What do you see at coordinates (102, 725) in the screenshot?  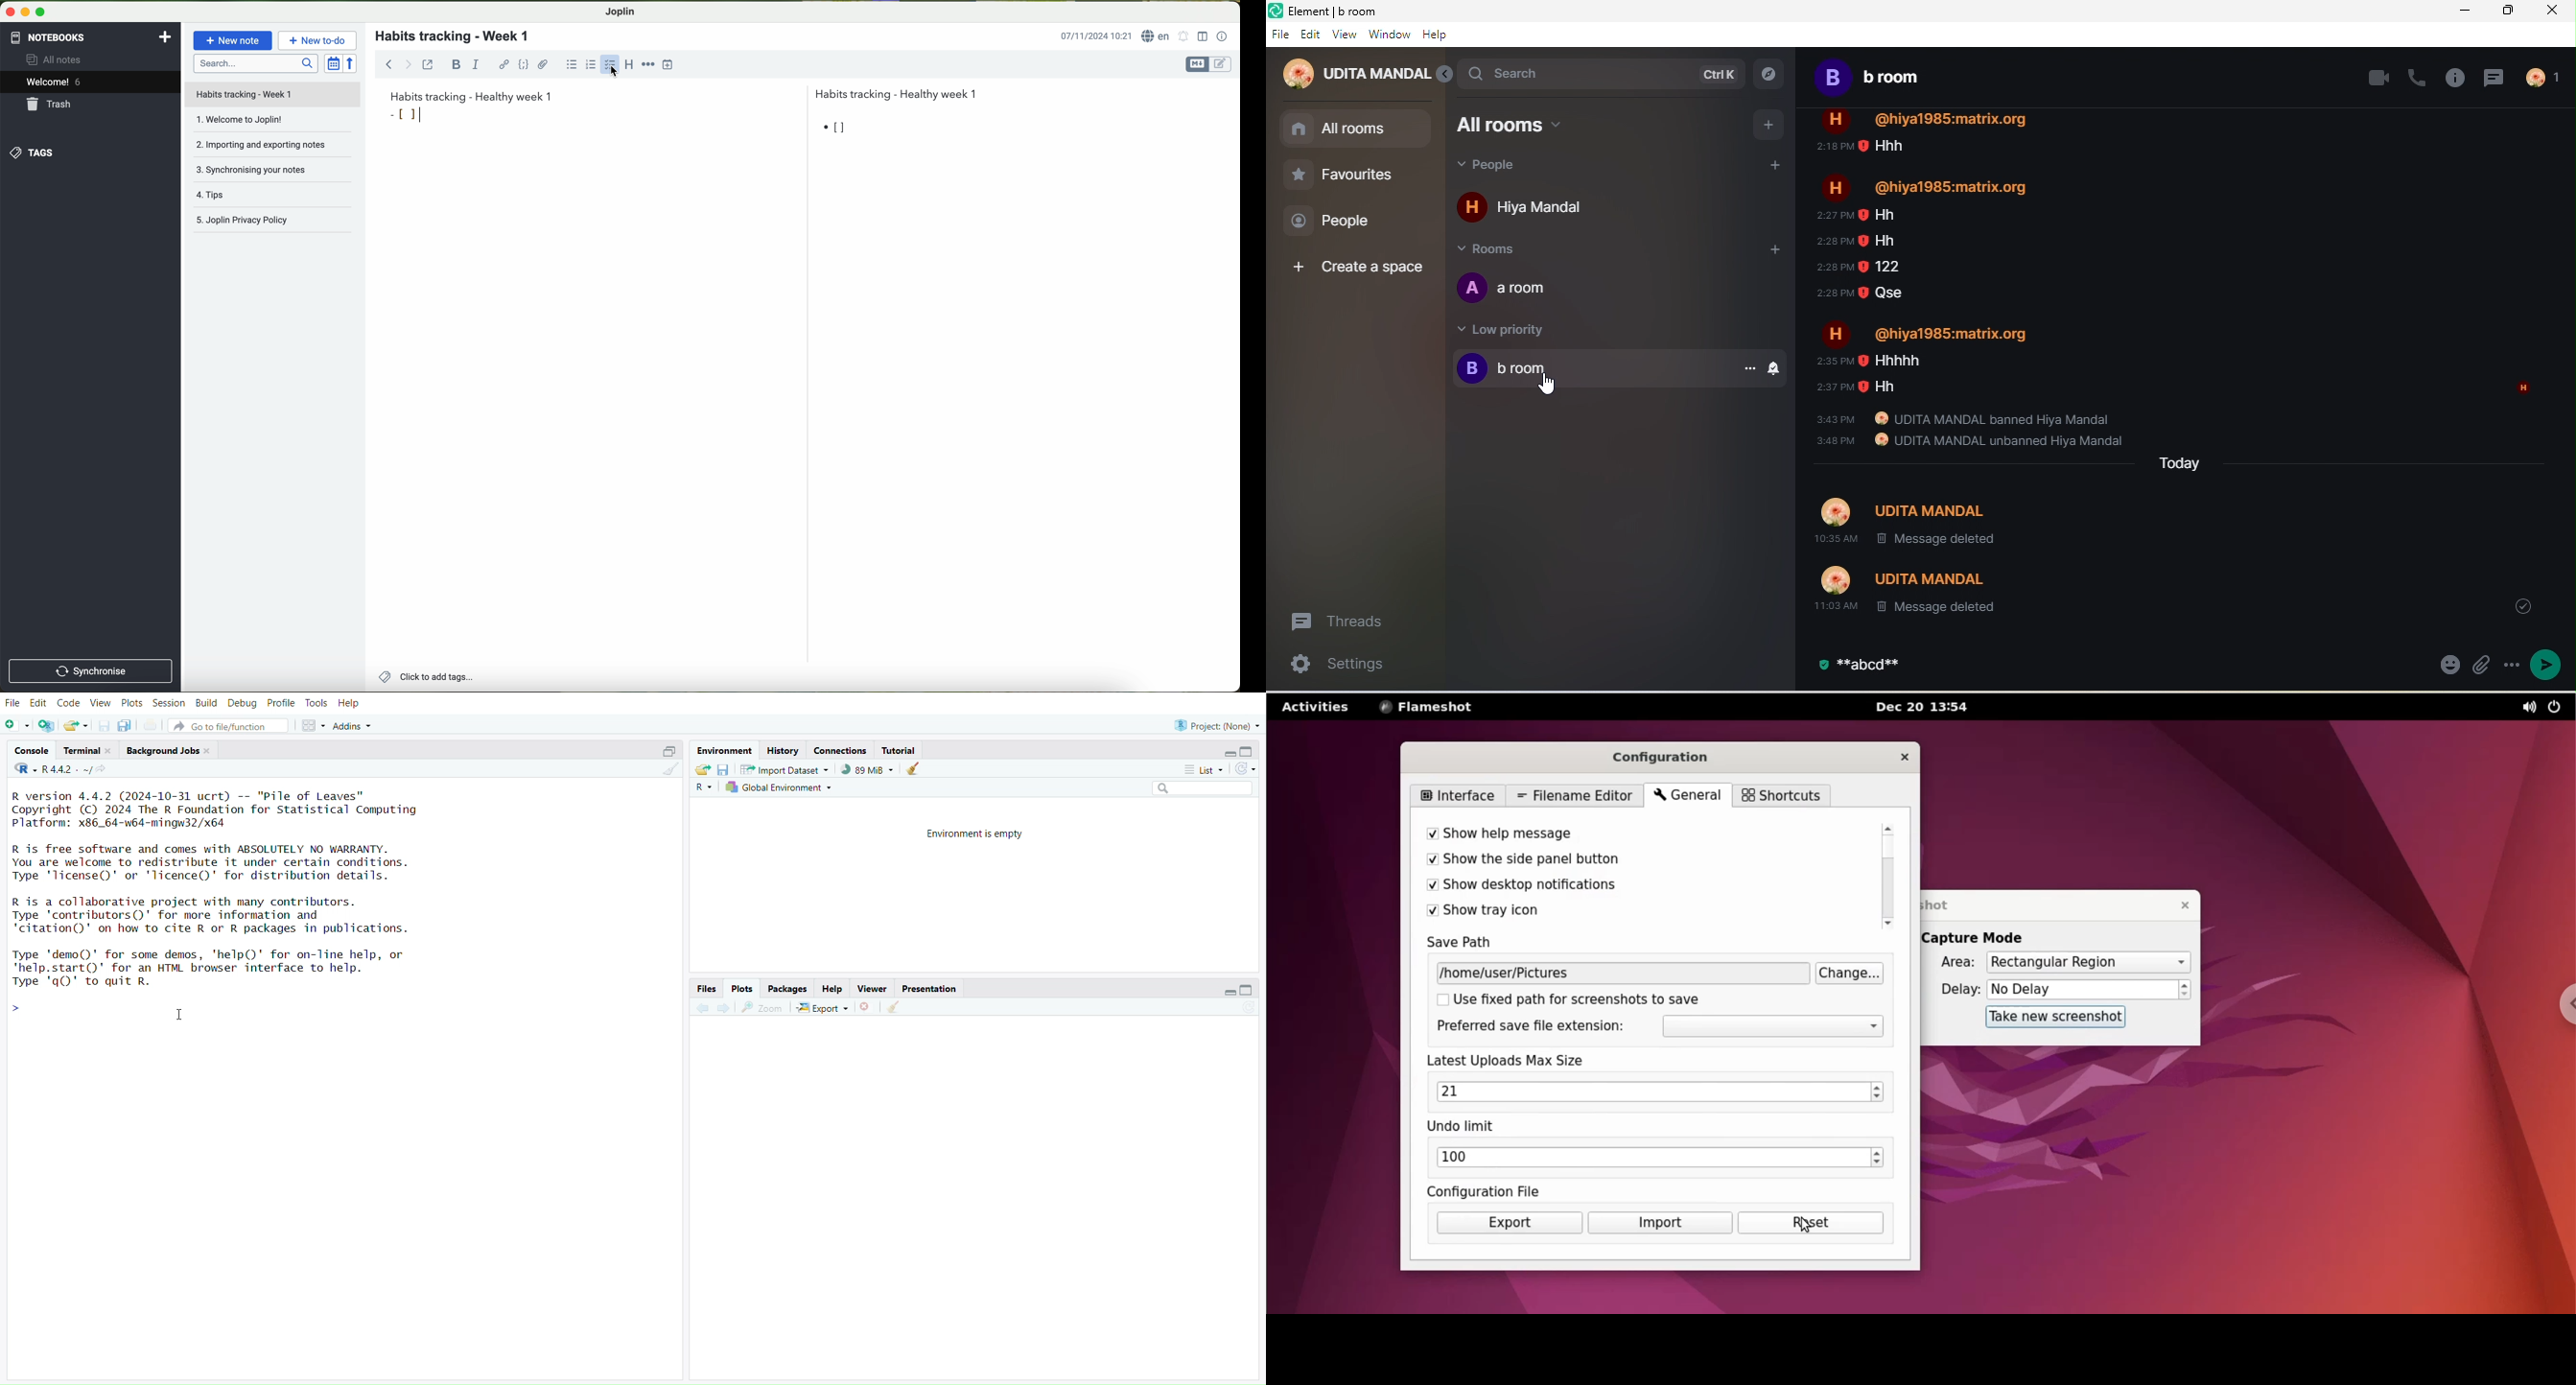 I see `Save current document (Ctrl + S)` at bounding box center [102, 725].